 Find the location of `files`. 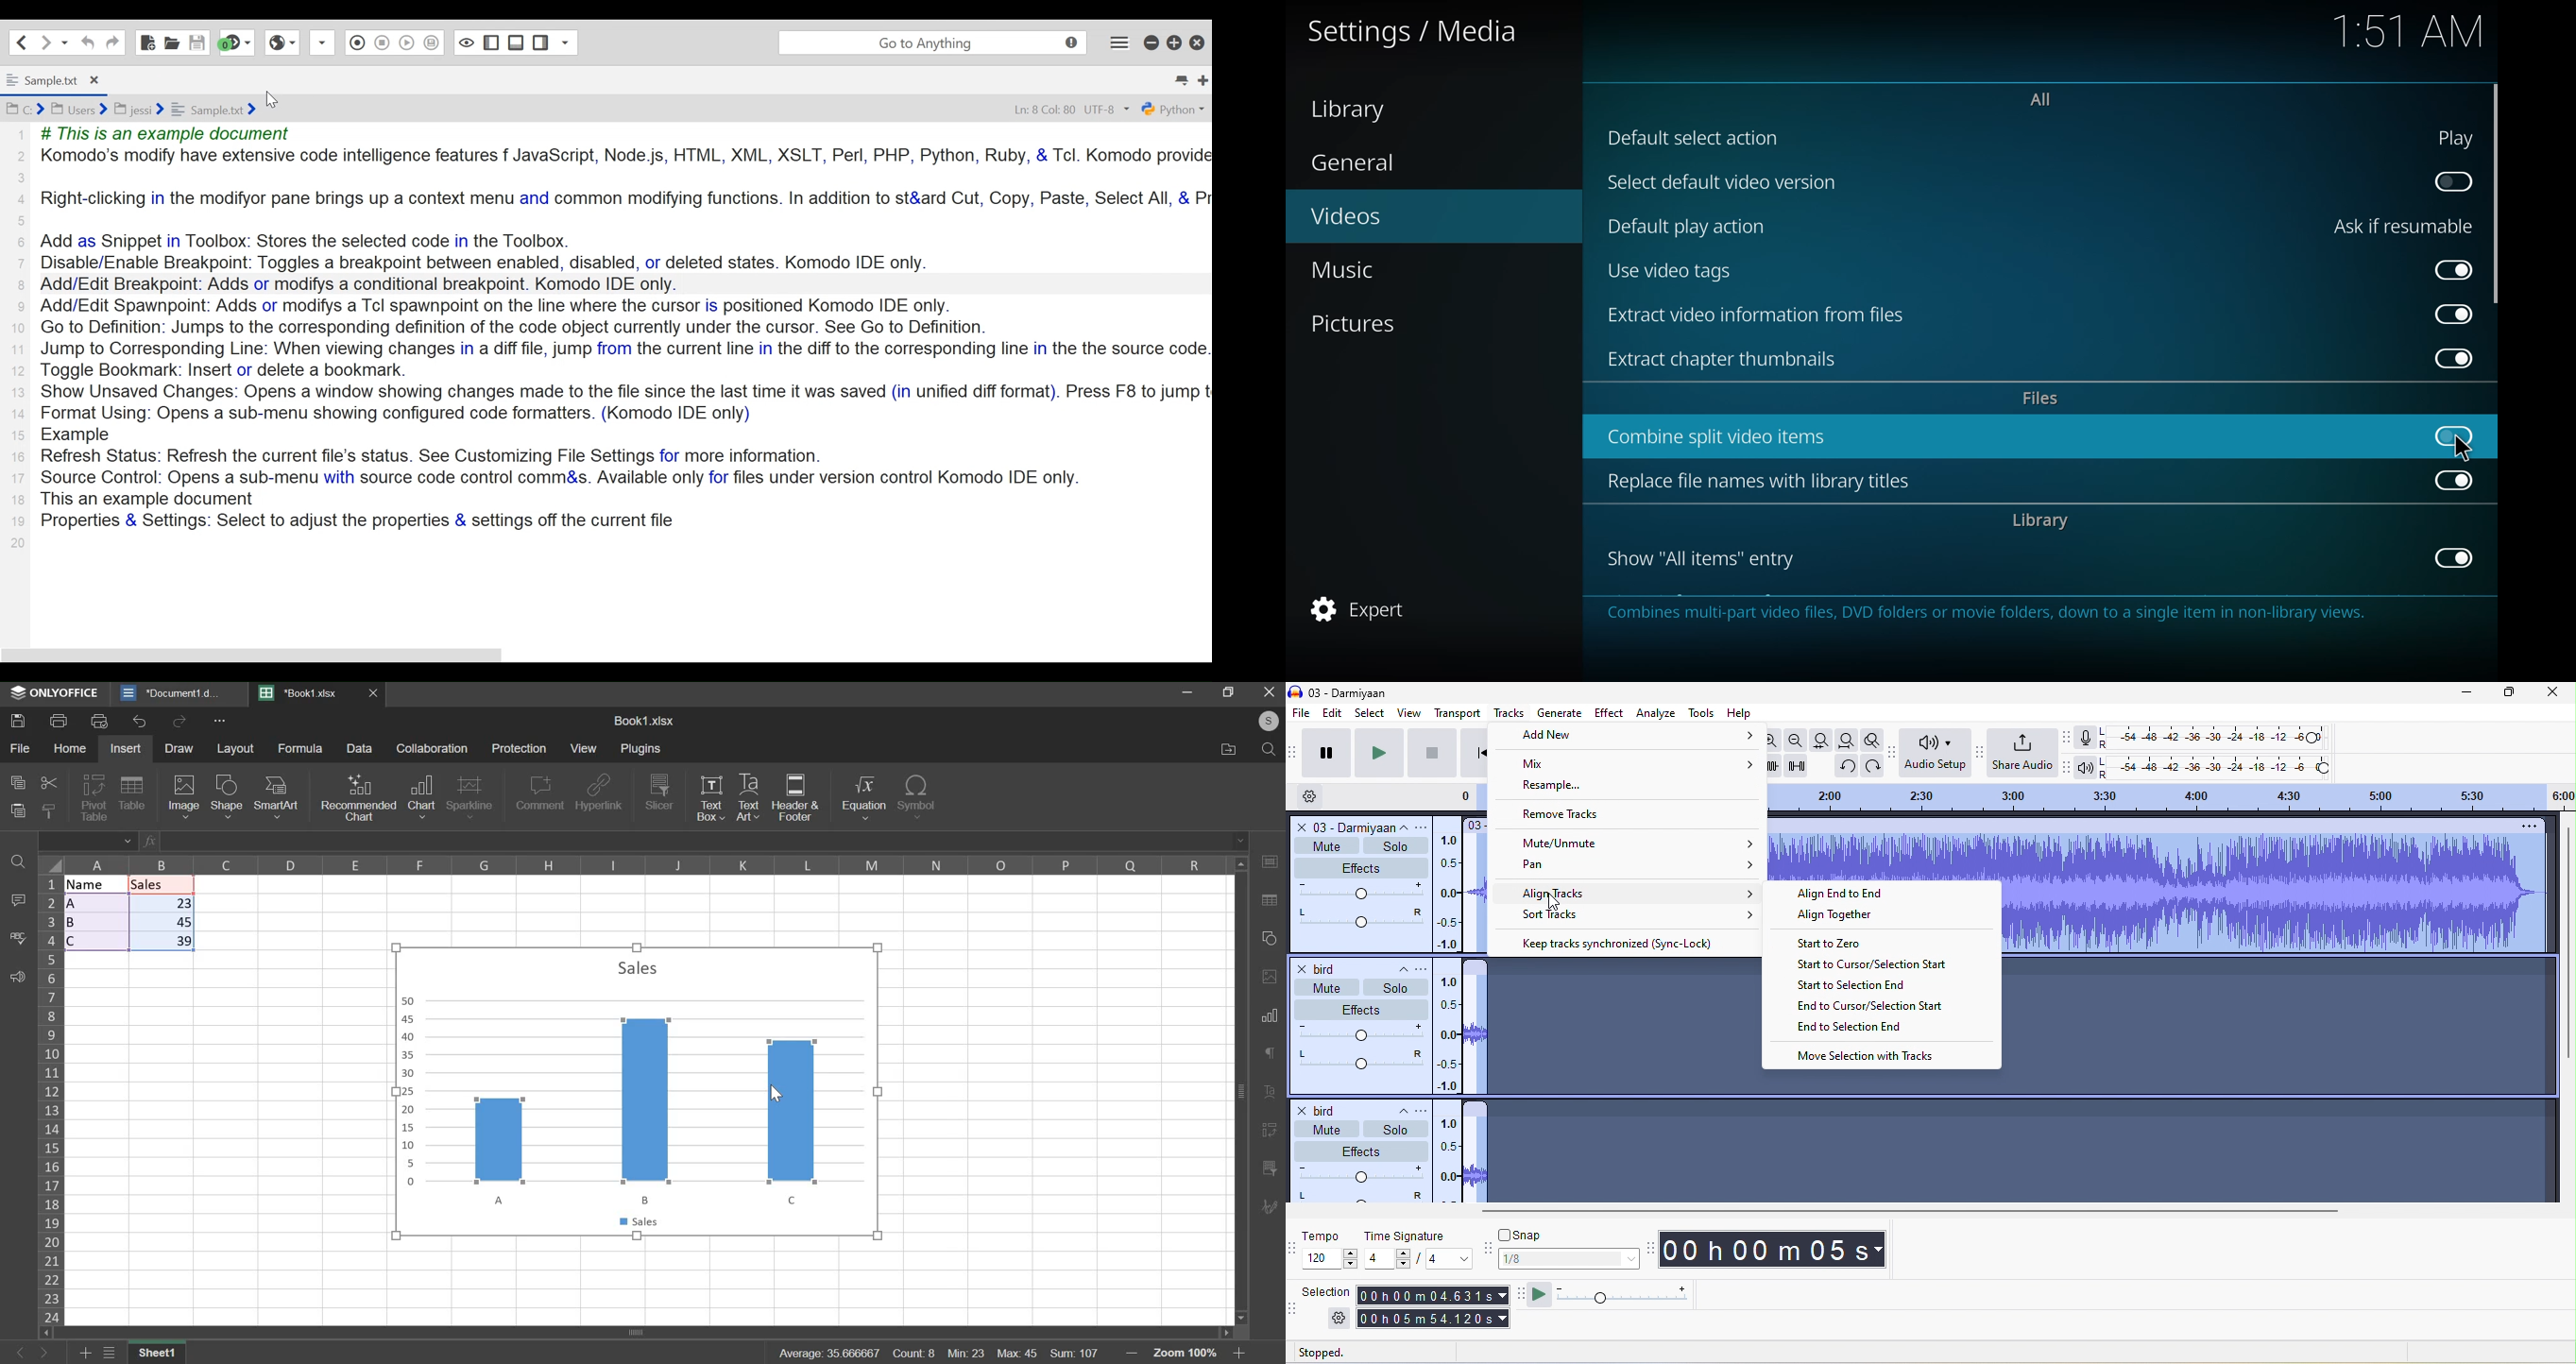

files is located at coordinates (2042, 397).